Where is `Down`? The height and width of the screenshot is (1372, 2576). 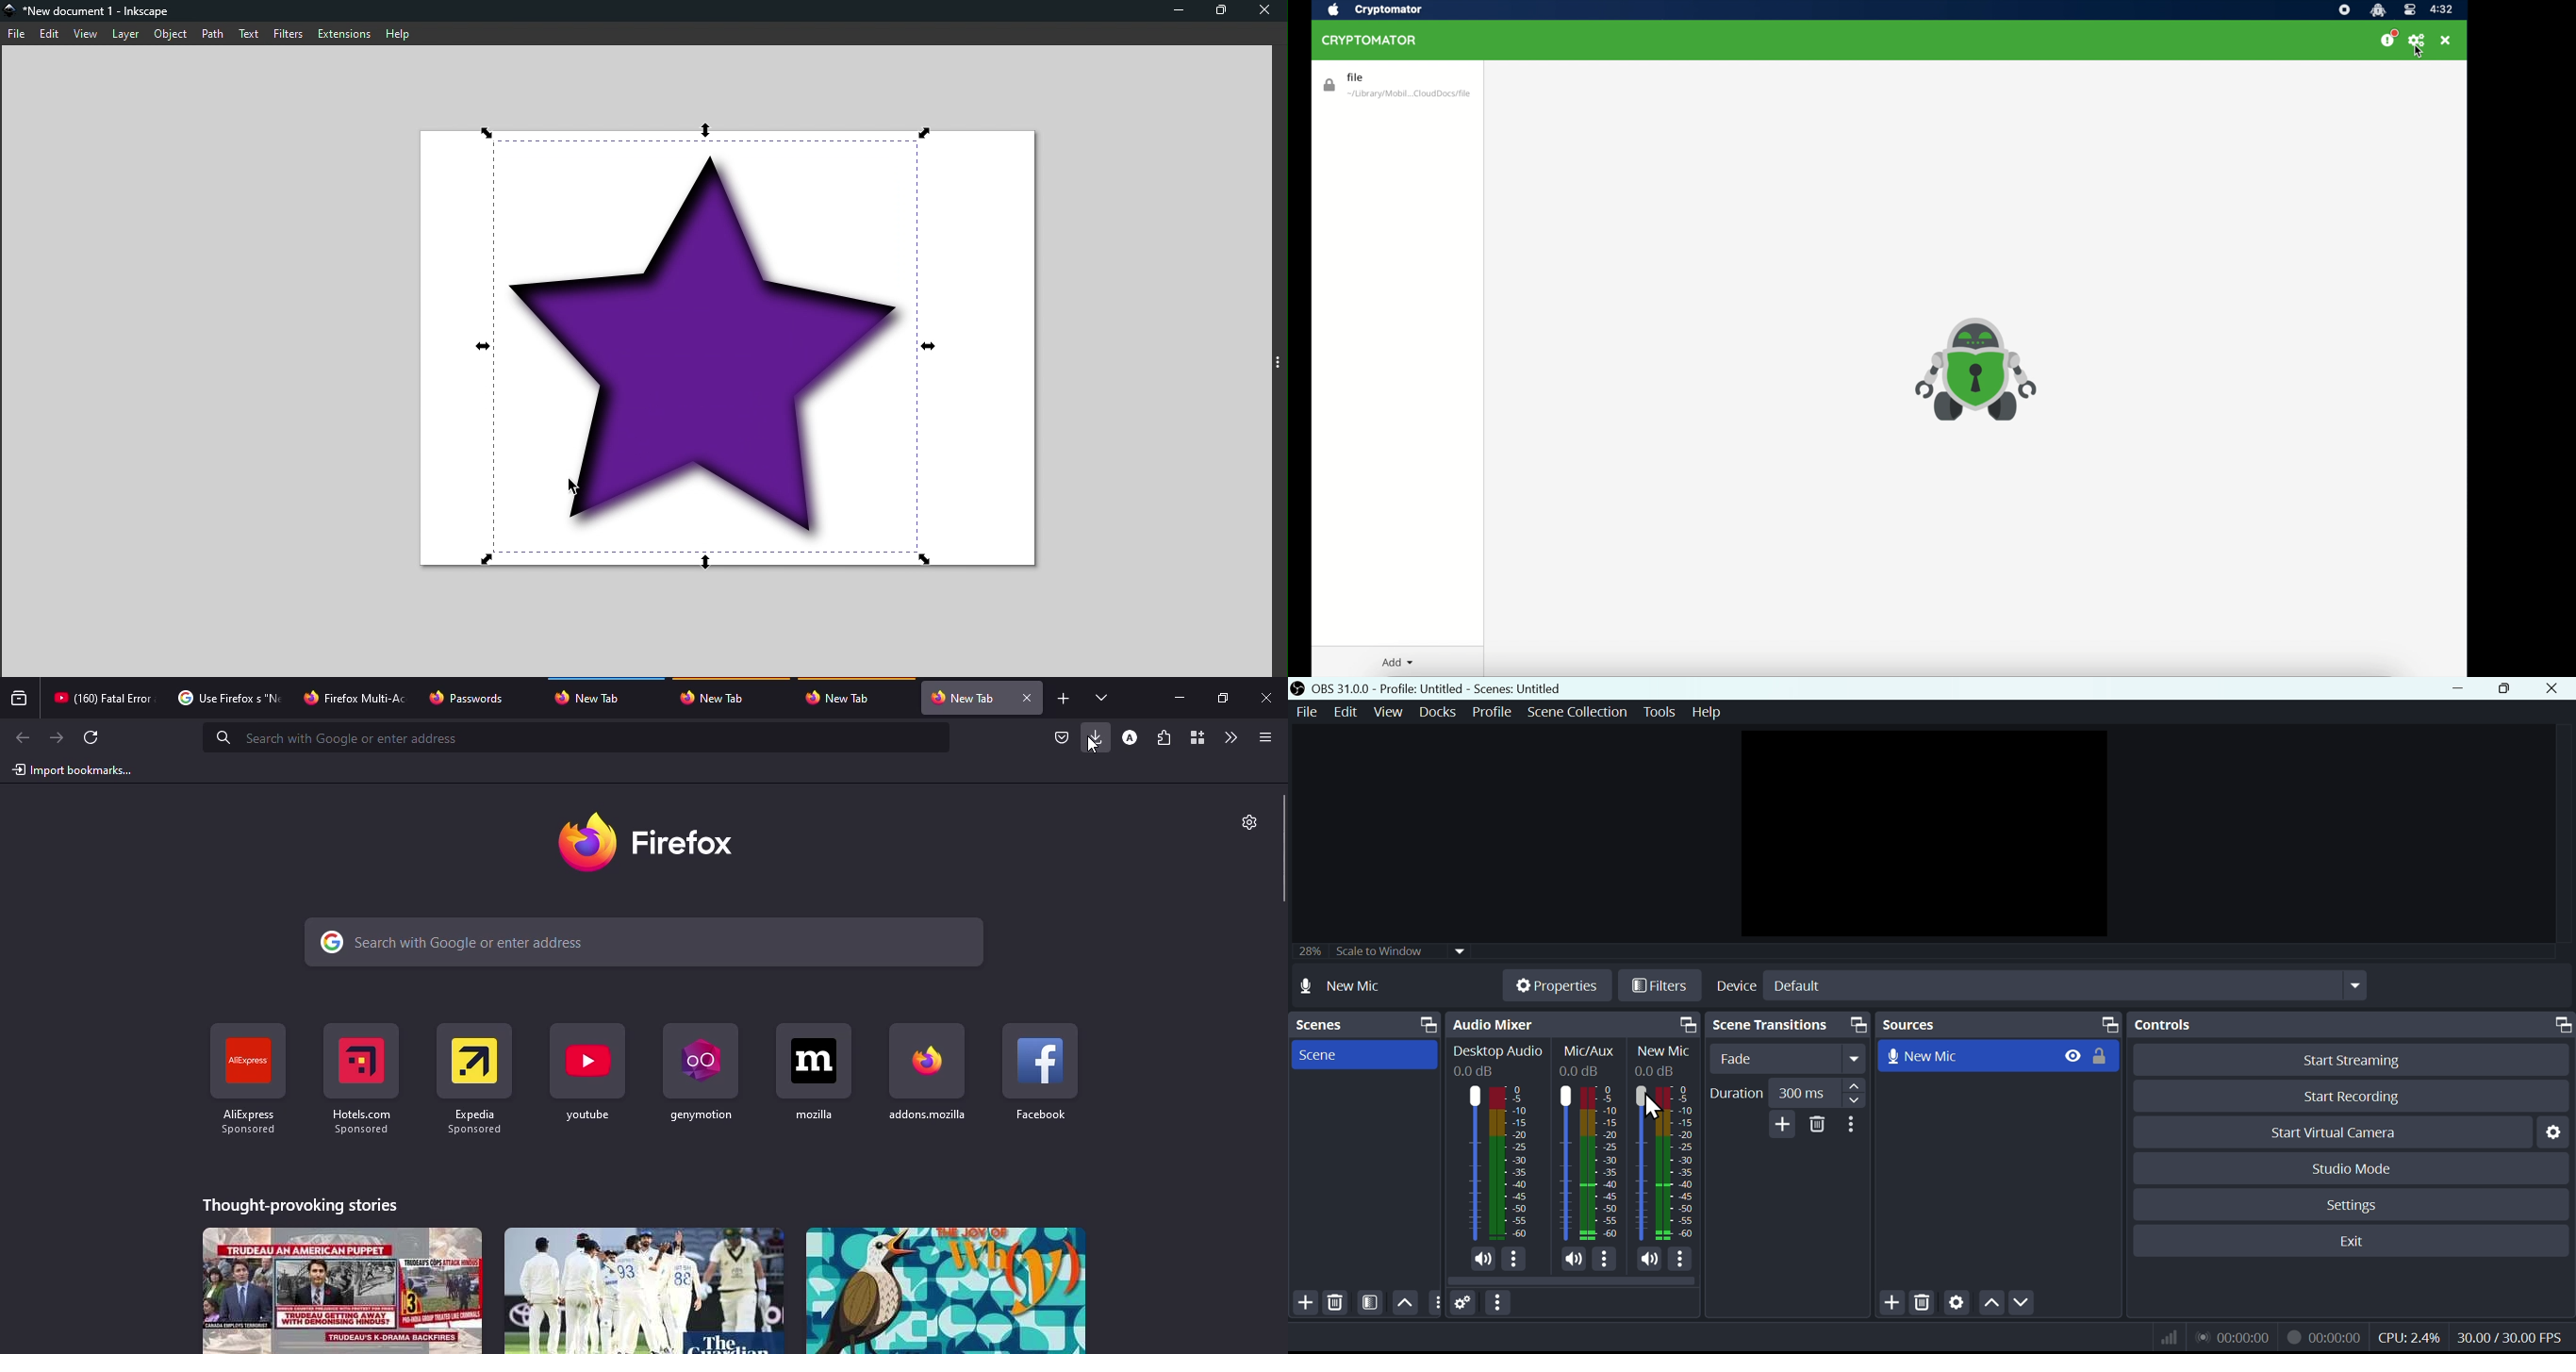 Down is located at coordinates (2021, 1304).